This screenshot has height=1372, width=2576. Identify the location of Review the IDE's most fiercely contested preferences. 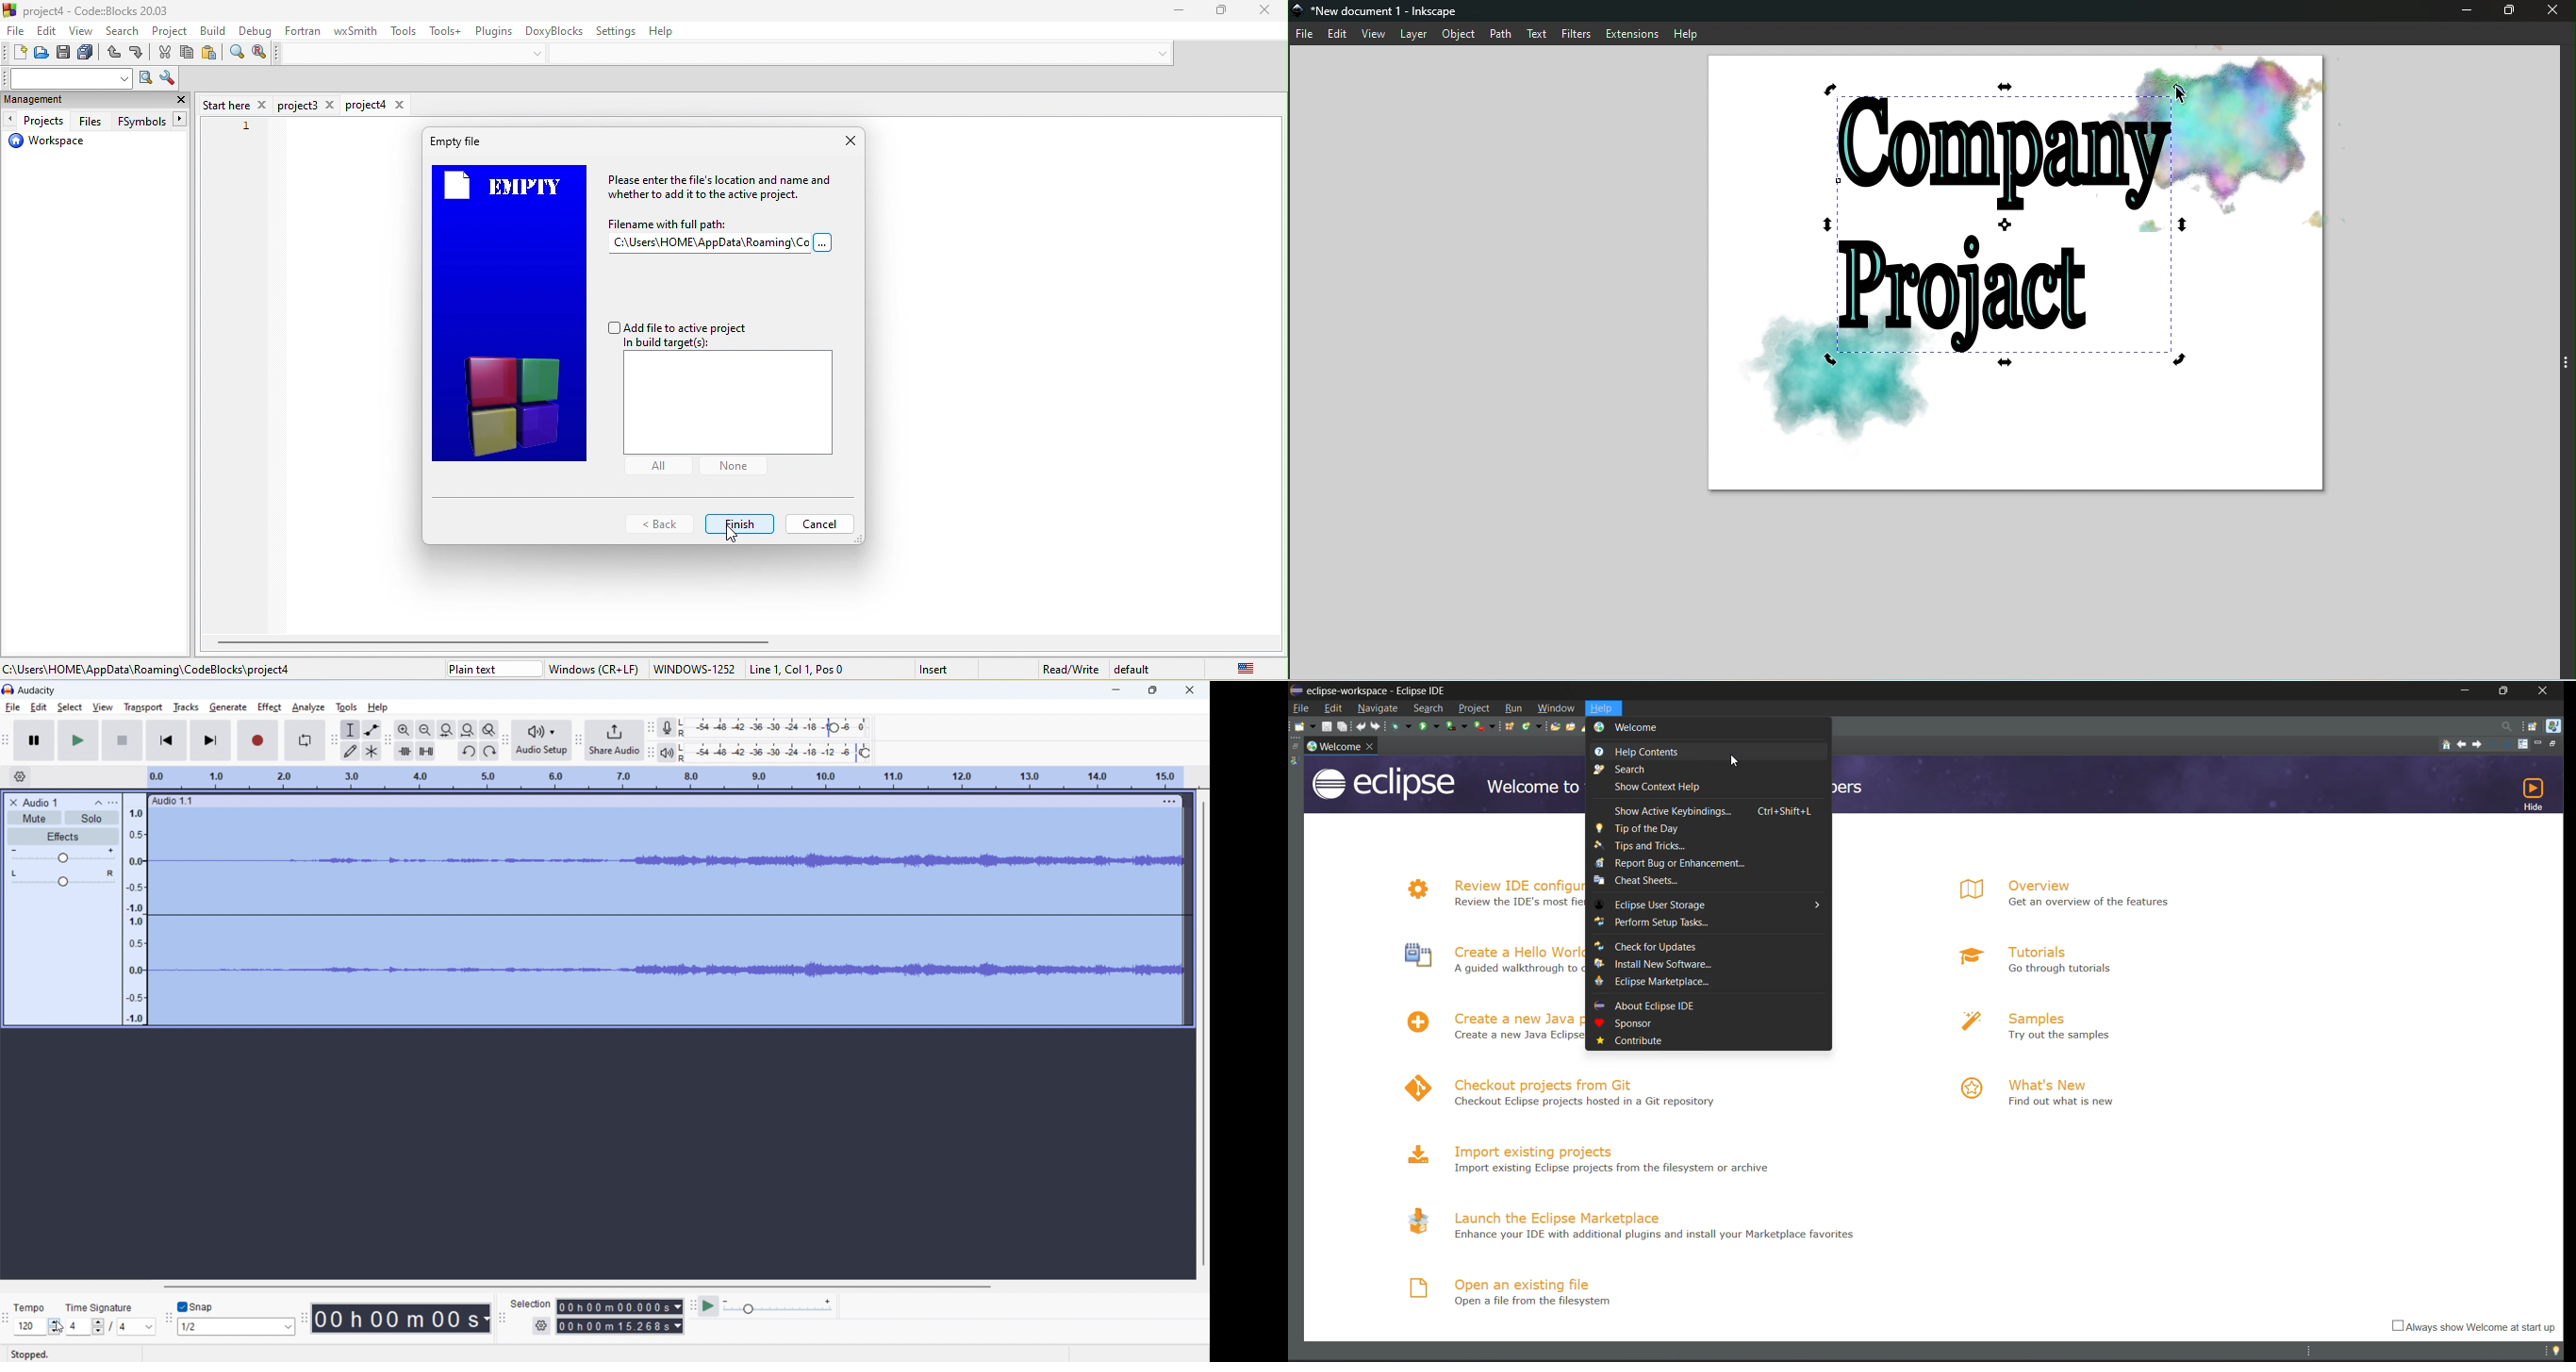
(1488, 908).